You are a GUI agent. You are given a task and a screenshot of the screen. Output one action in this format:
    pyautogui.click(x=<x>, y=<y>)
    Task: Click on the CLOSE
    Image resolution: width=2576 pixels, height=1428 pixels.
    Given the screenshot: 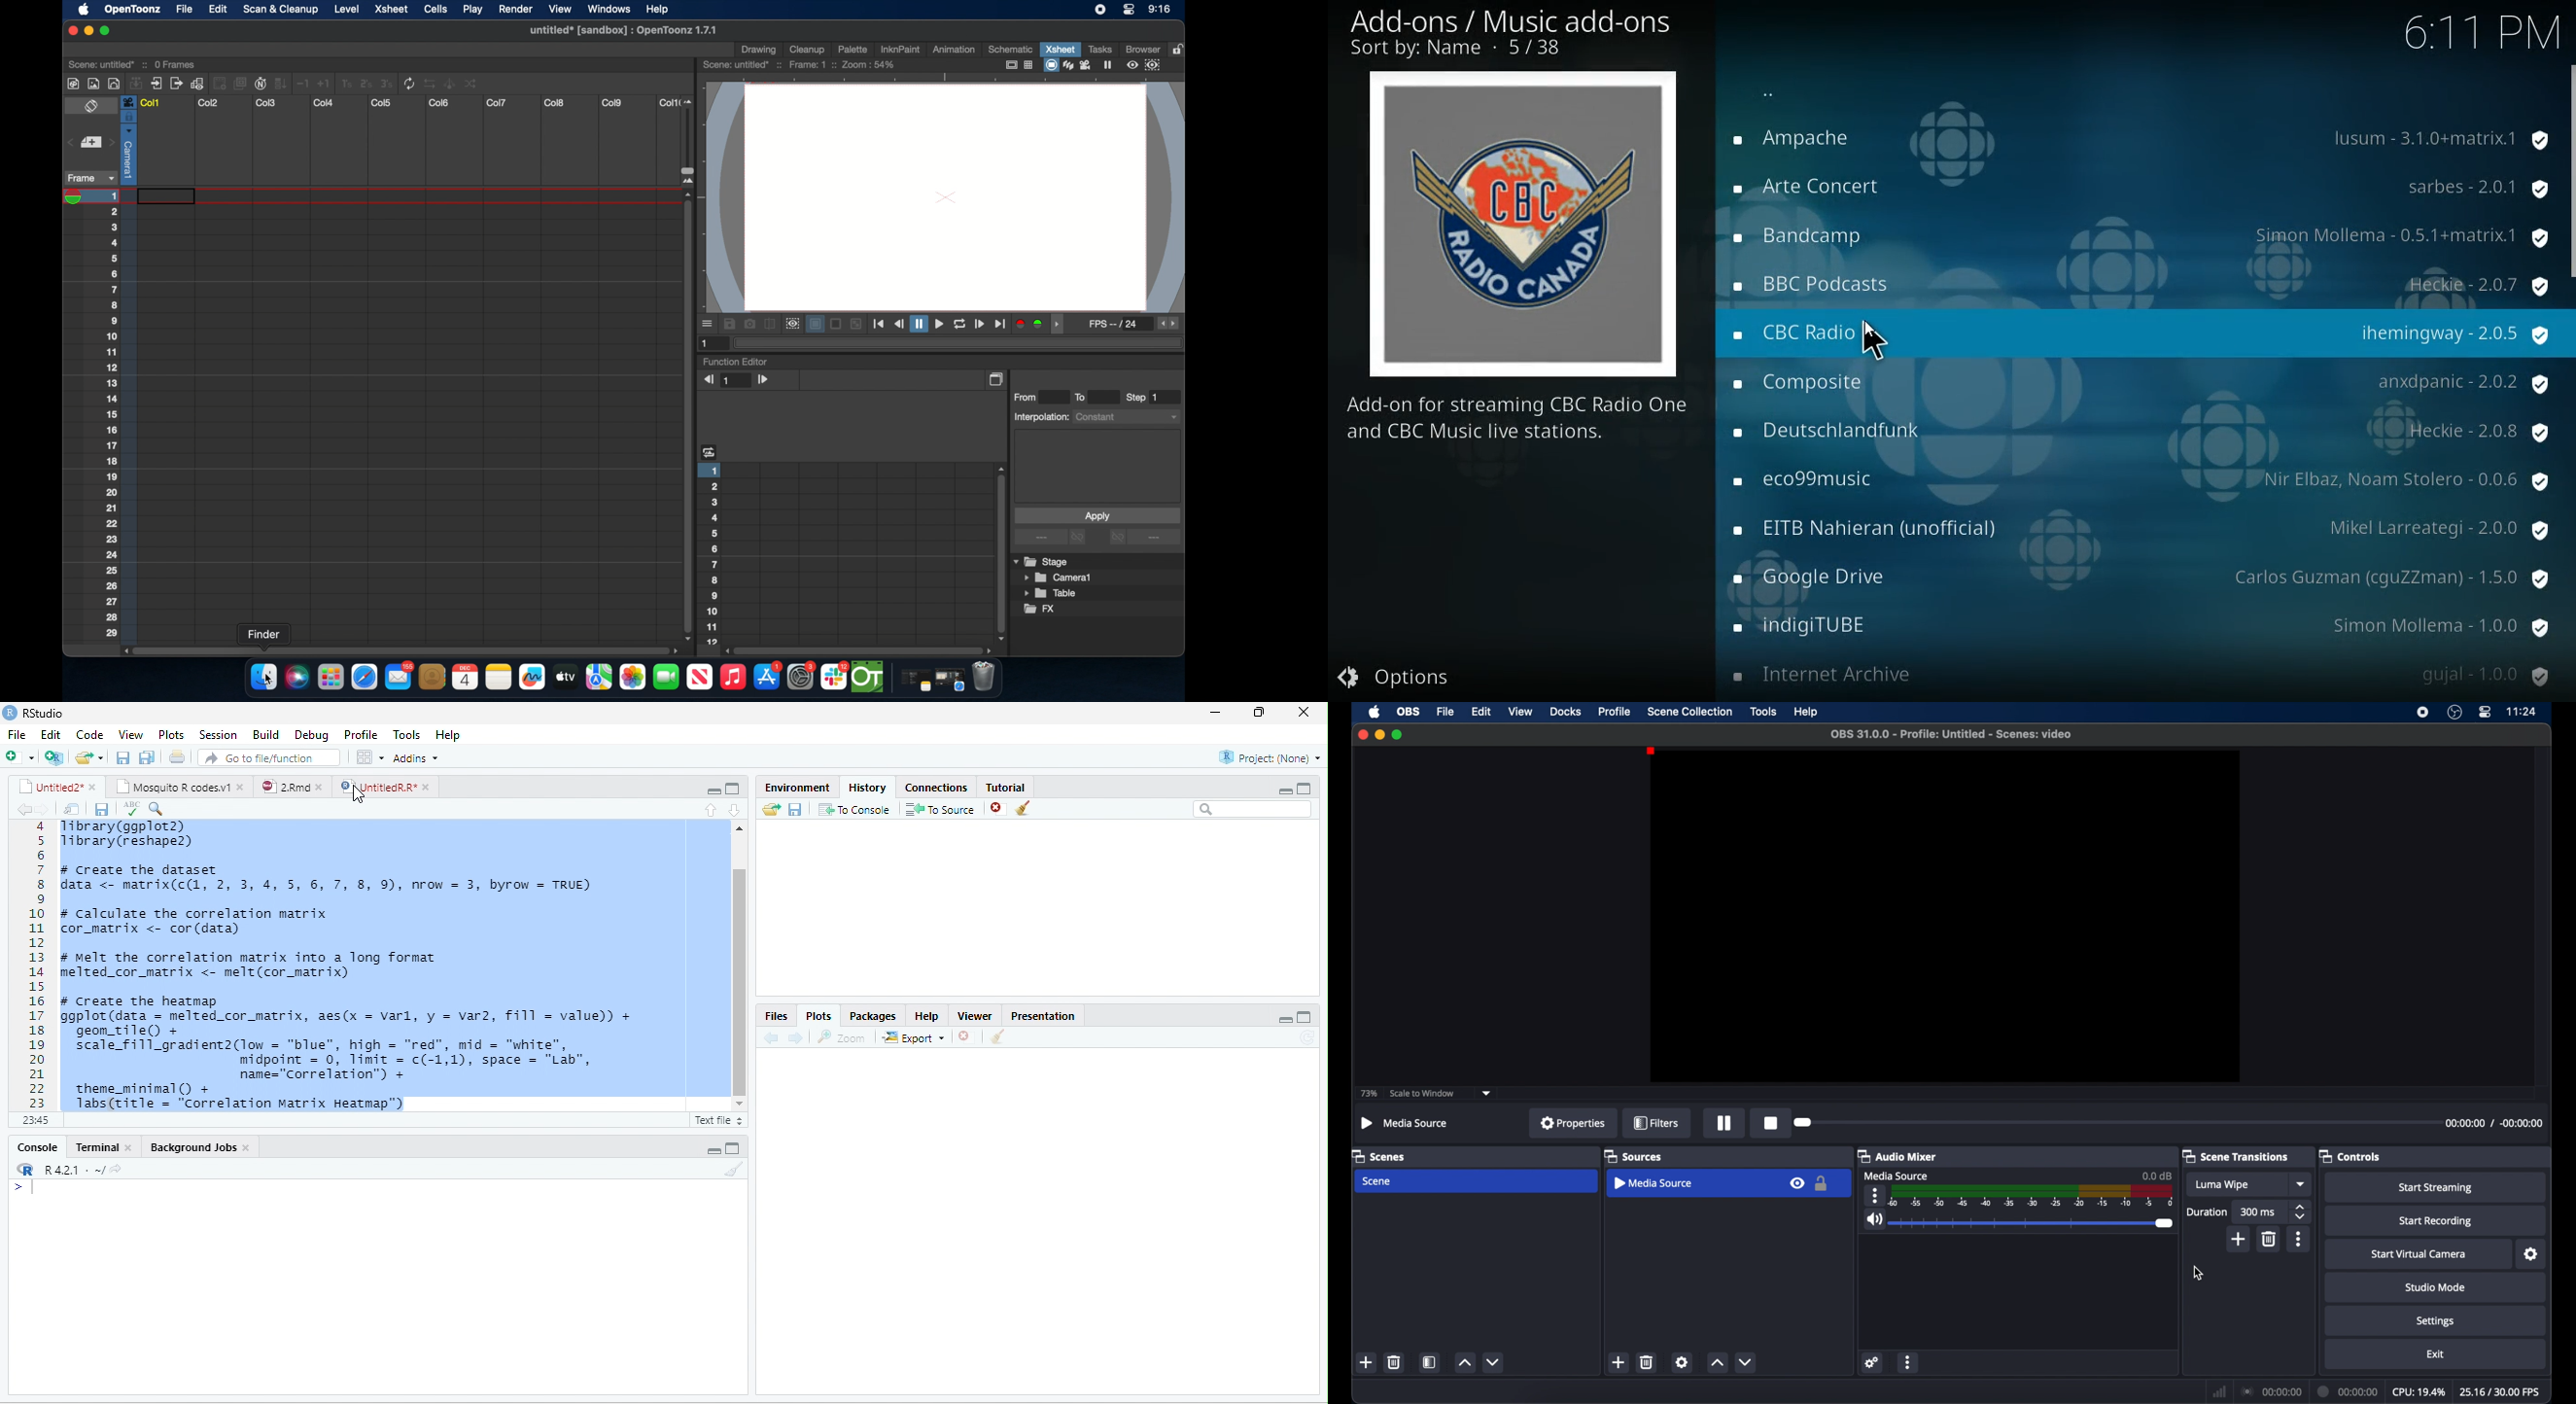 What is the action you would take?
    pyautogui.click(x=967, y=1036)
    